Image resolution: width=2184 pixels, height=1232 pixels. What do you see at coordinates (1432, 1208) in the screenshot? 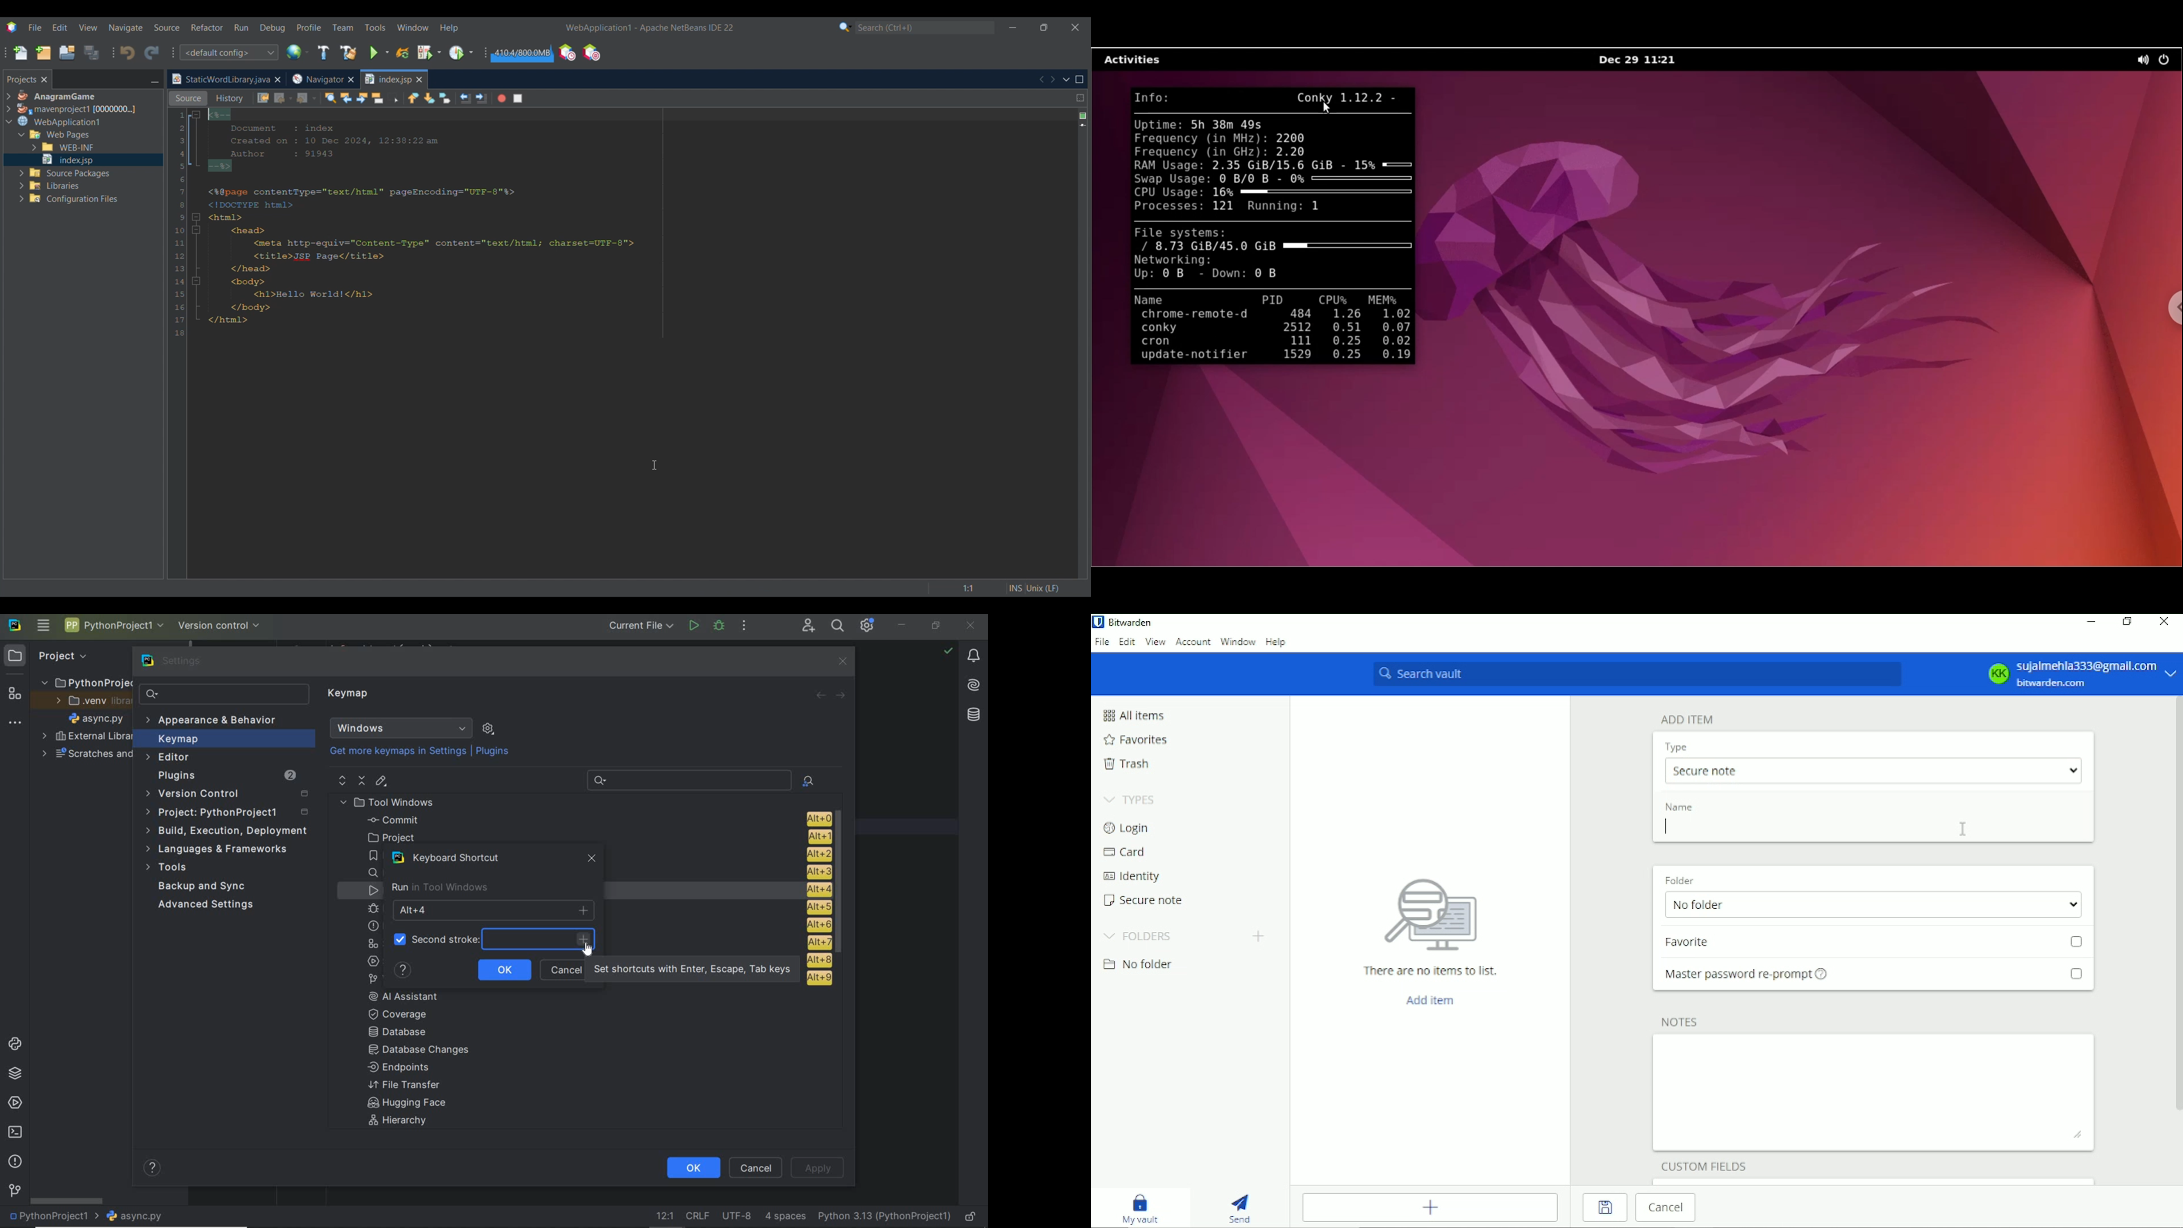
I see `Add item` at bounding box center [1432, 1208].